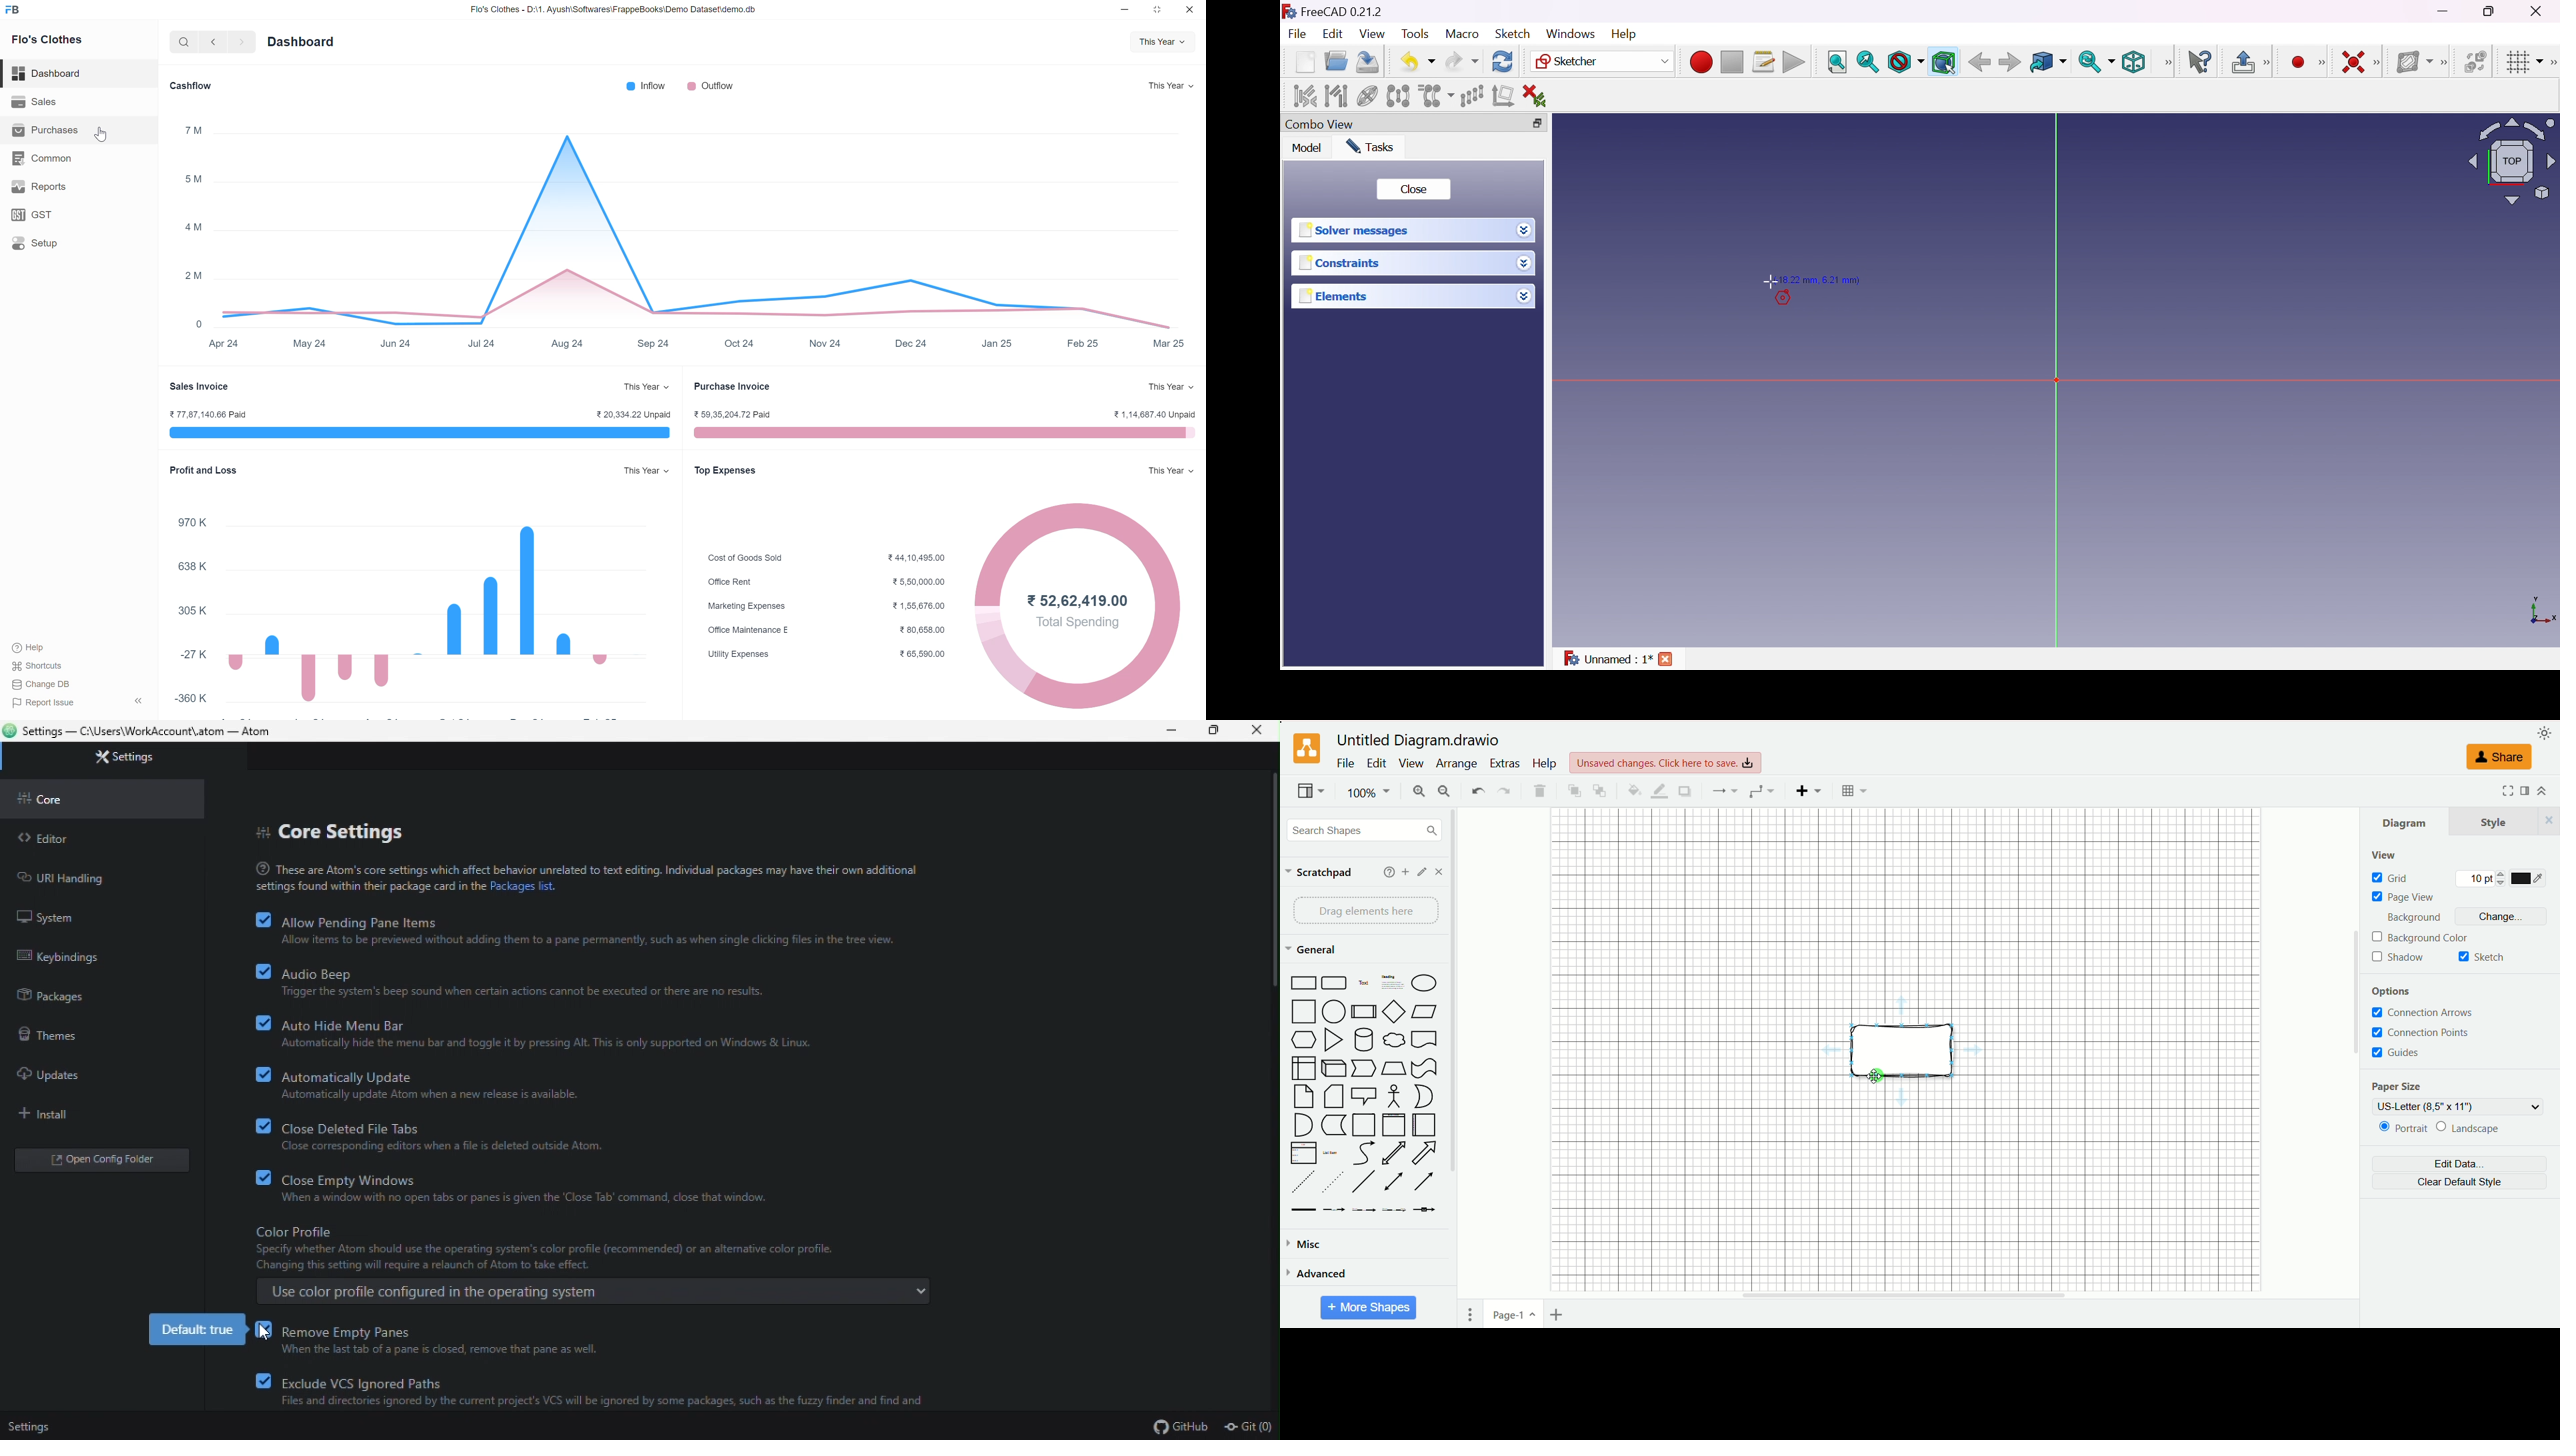  Describe the element at coordinates (2421, 1033) in the screenshot. I see `connection points` at that location.